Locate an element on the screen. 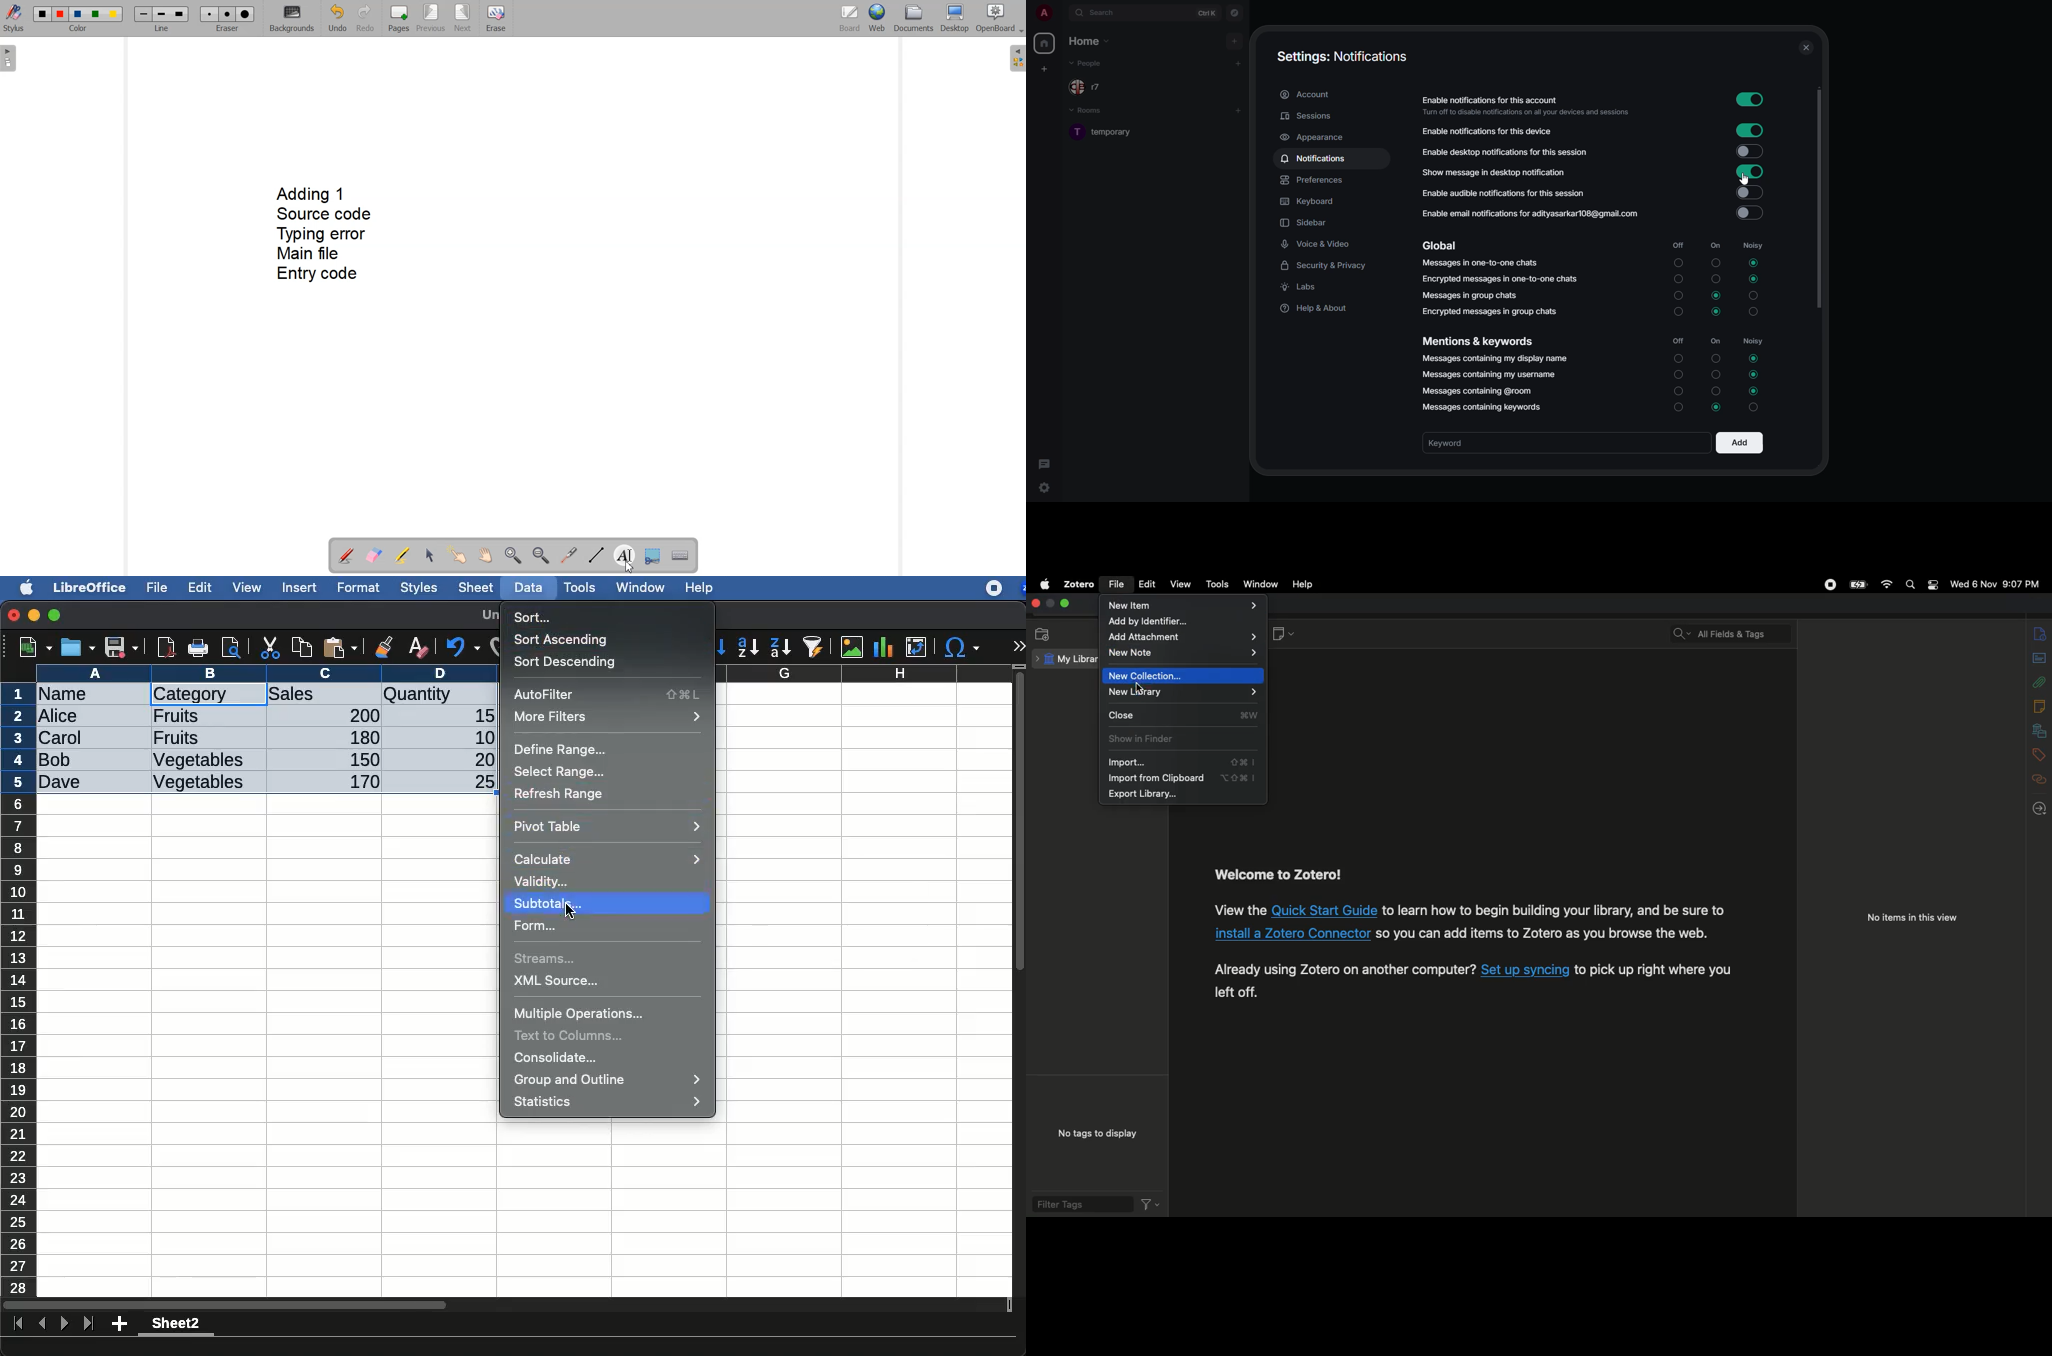  Zoom out is located at coordinates (540, 556).